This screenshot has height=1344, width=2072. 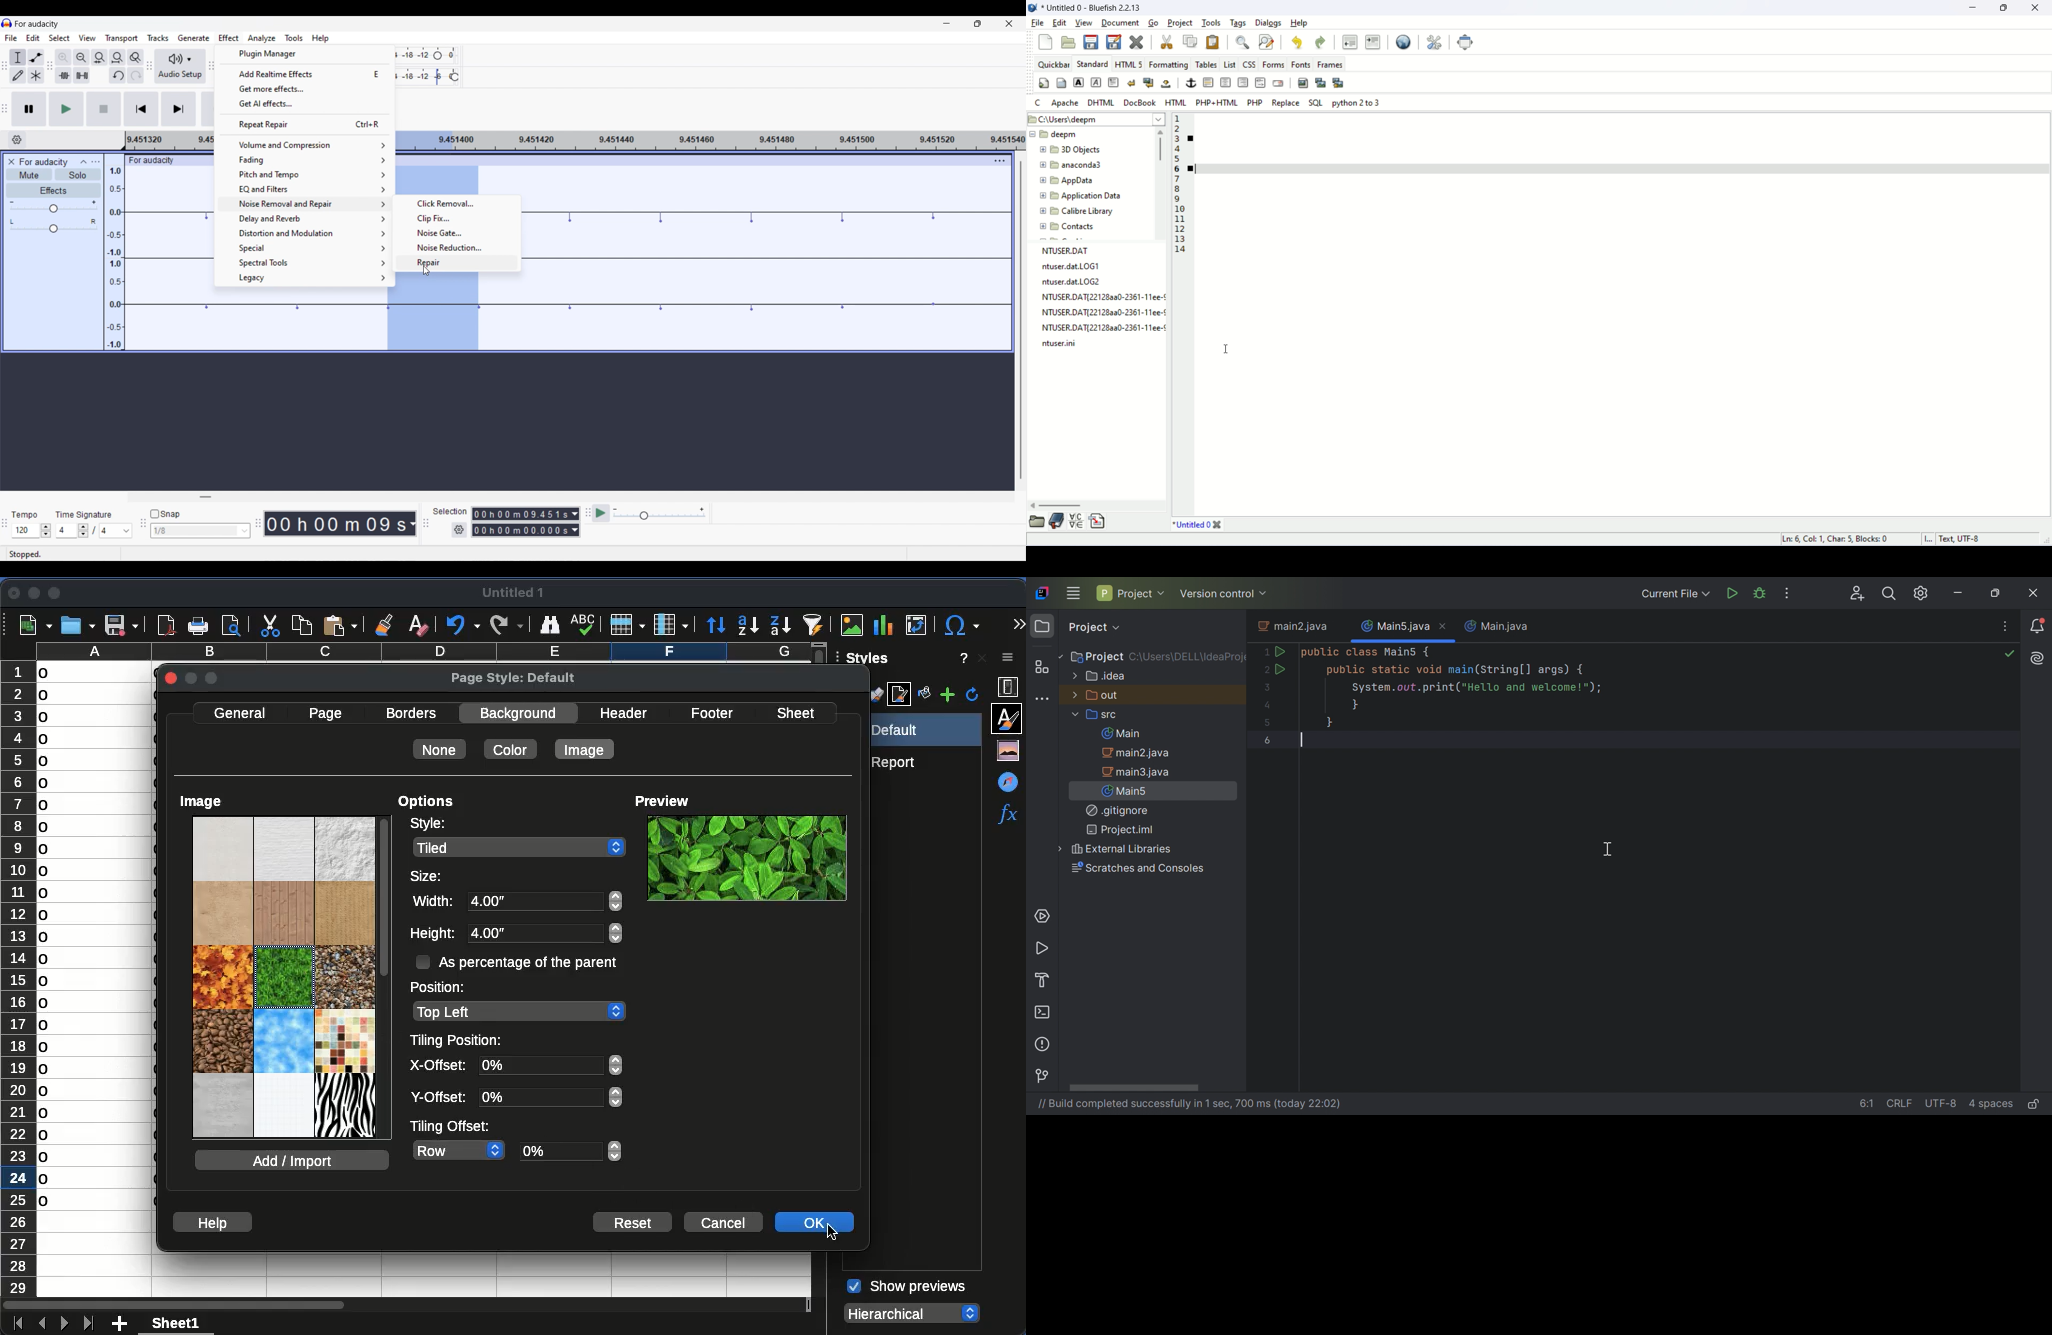 What do you see at coordinates (865, 661) in the screenshot?
I see `styles` at bounding box center [865, 661].